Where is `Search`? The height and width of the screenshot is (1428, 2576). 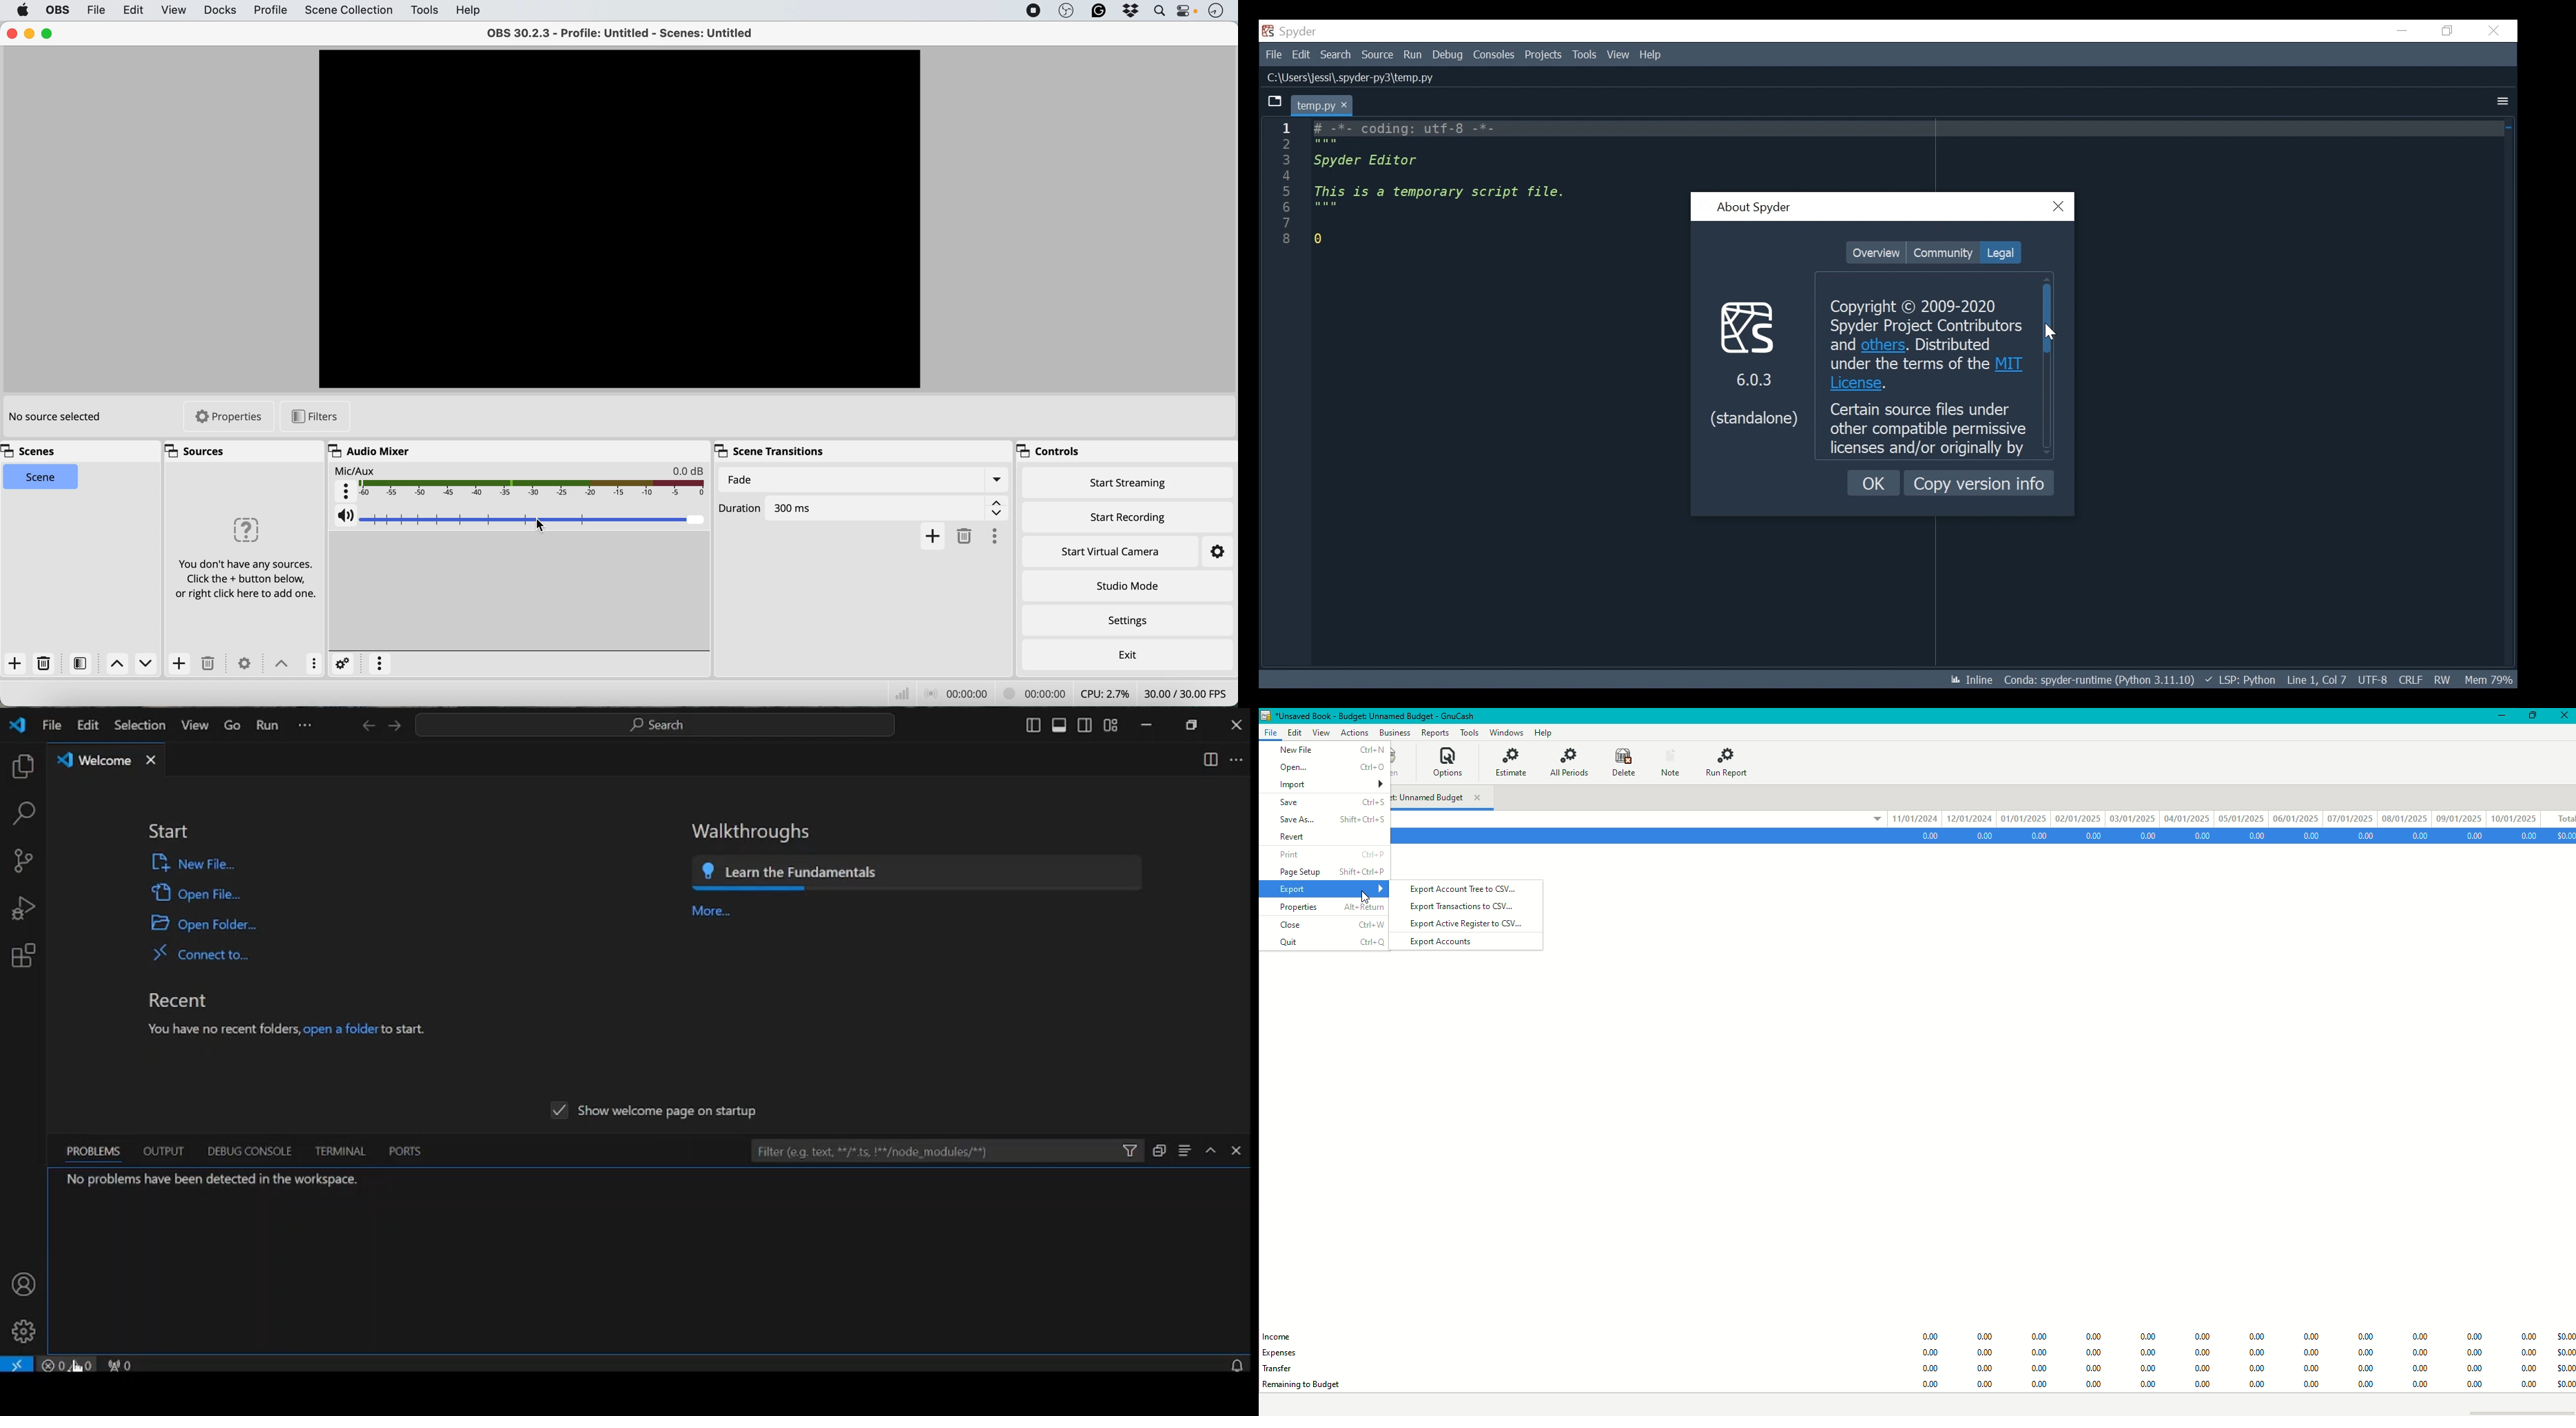 Search is located at coordinates (1335, 54).